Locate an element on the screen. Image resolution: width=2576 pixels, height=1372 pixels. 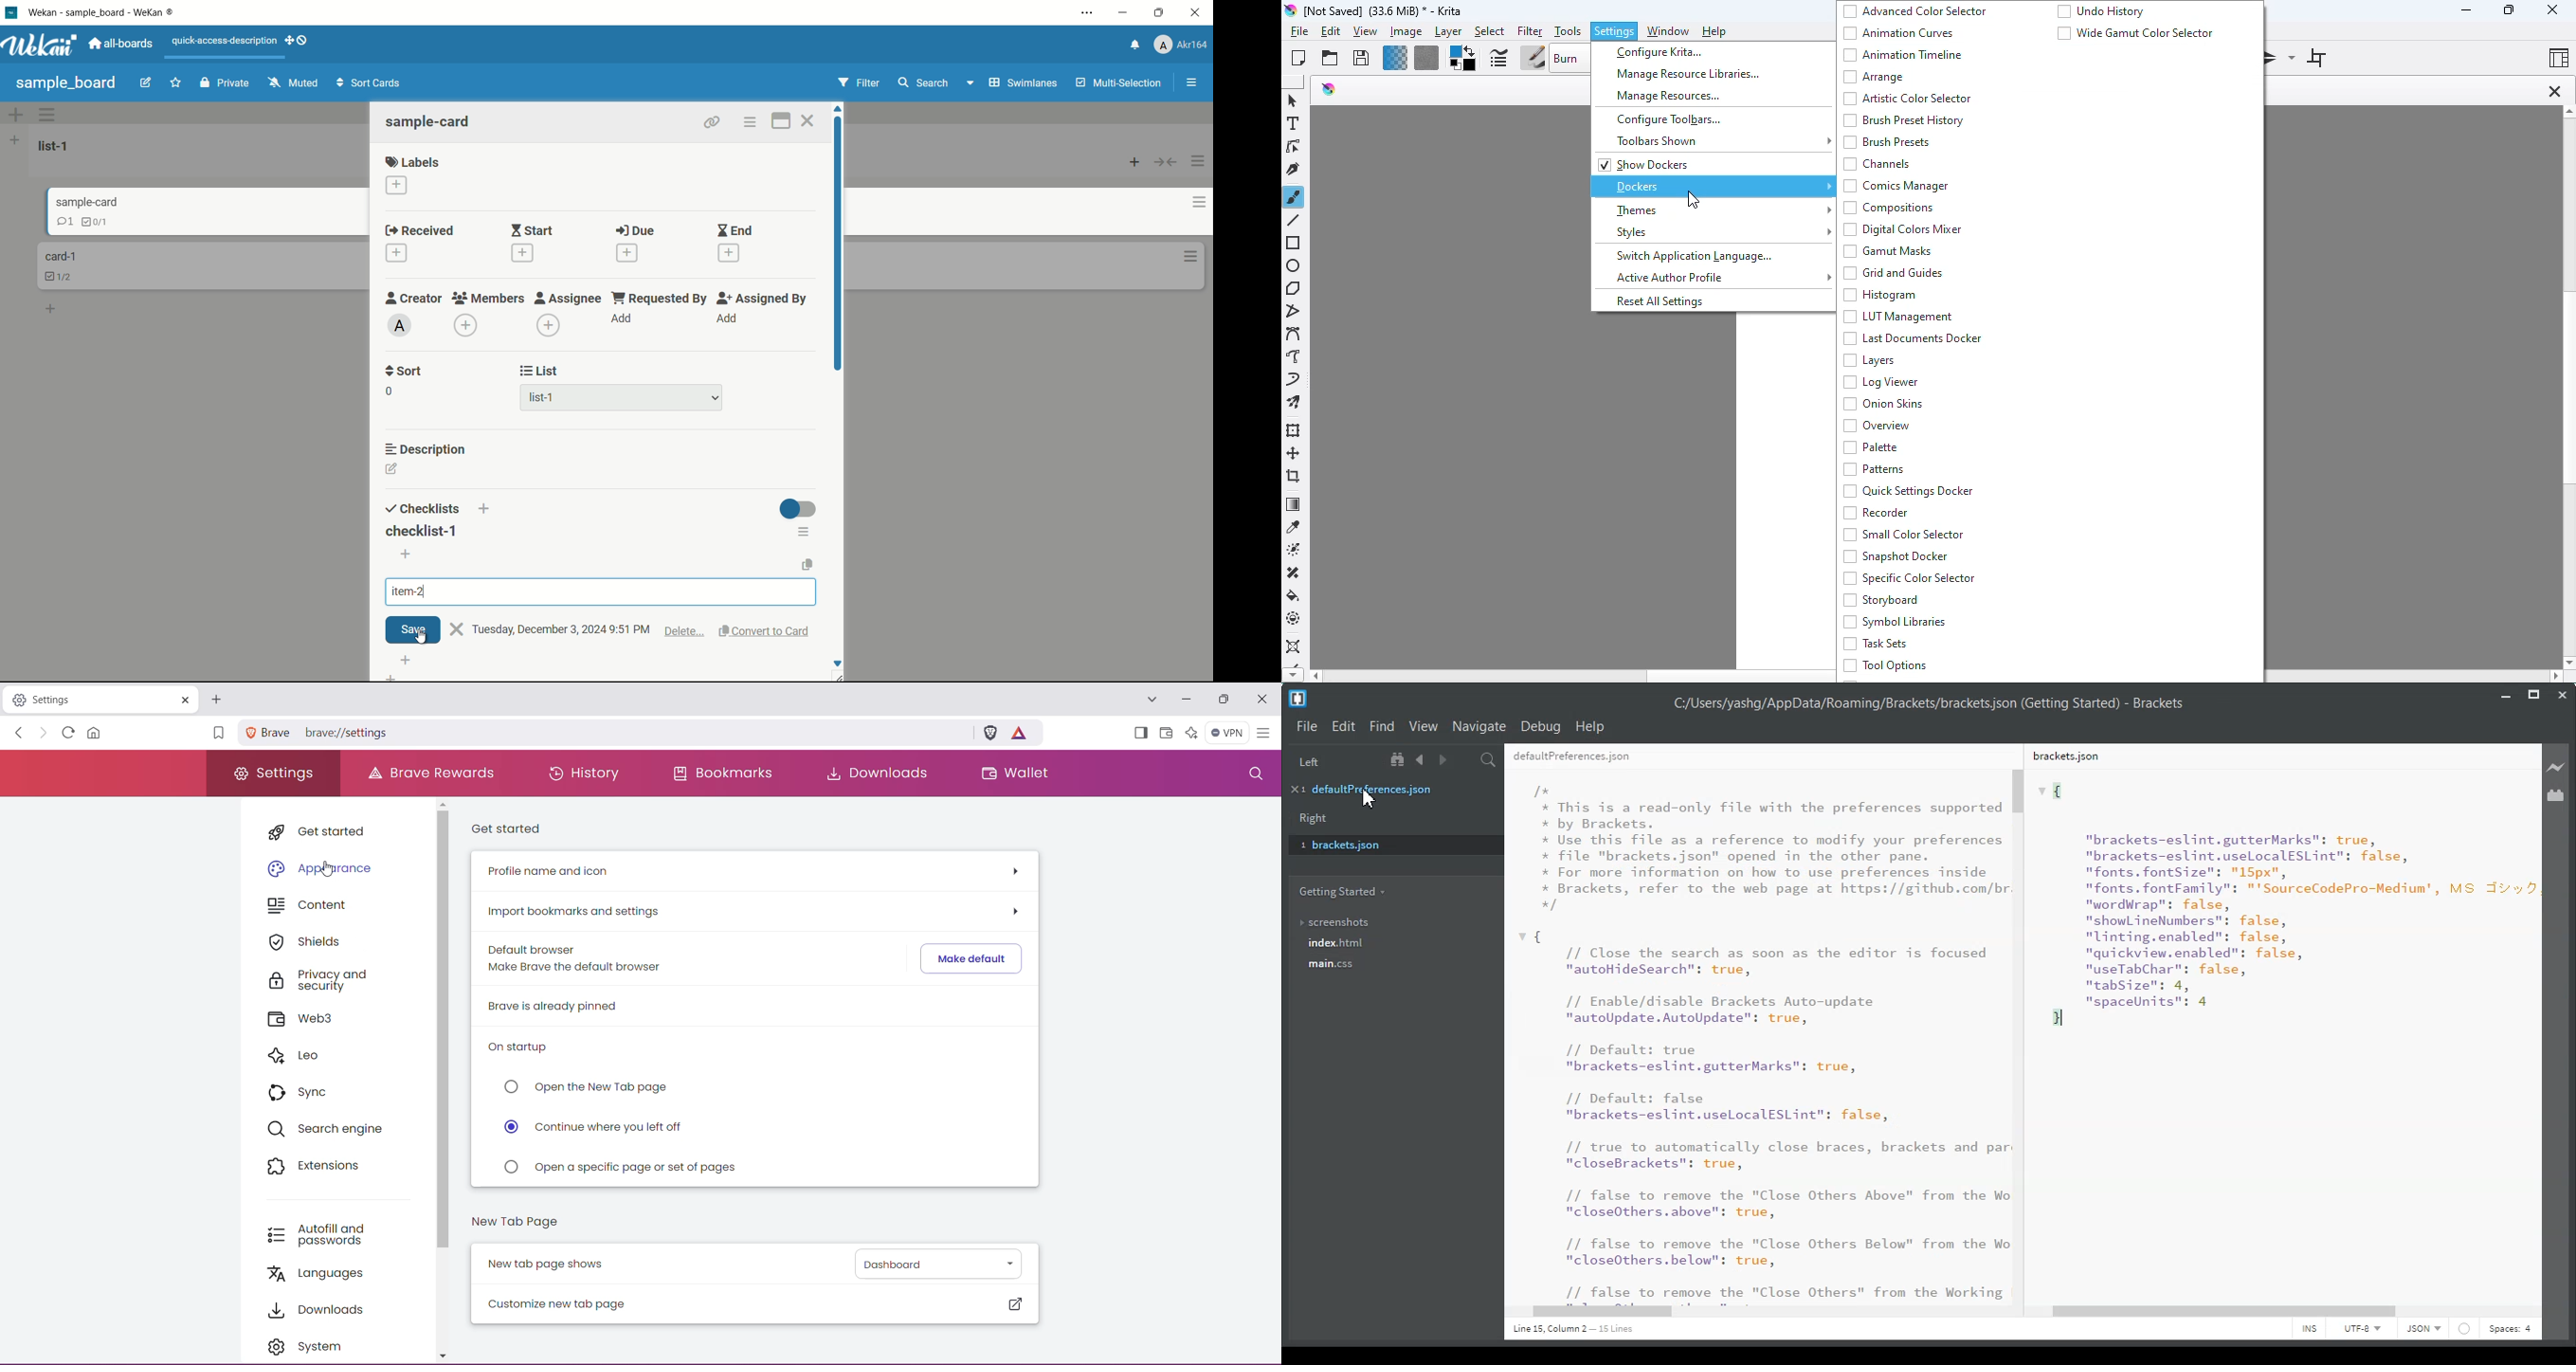
add date is located at coordinates (628, 253).